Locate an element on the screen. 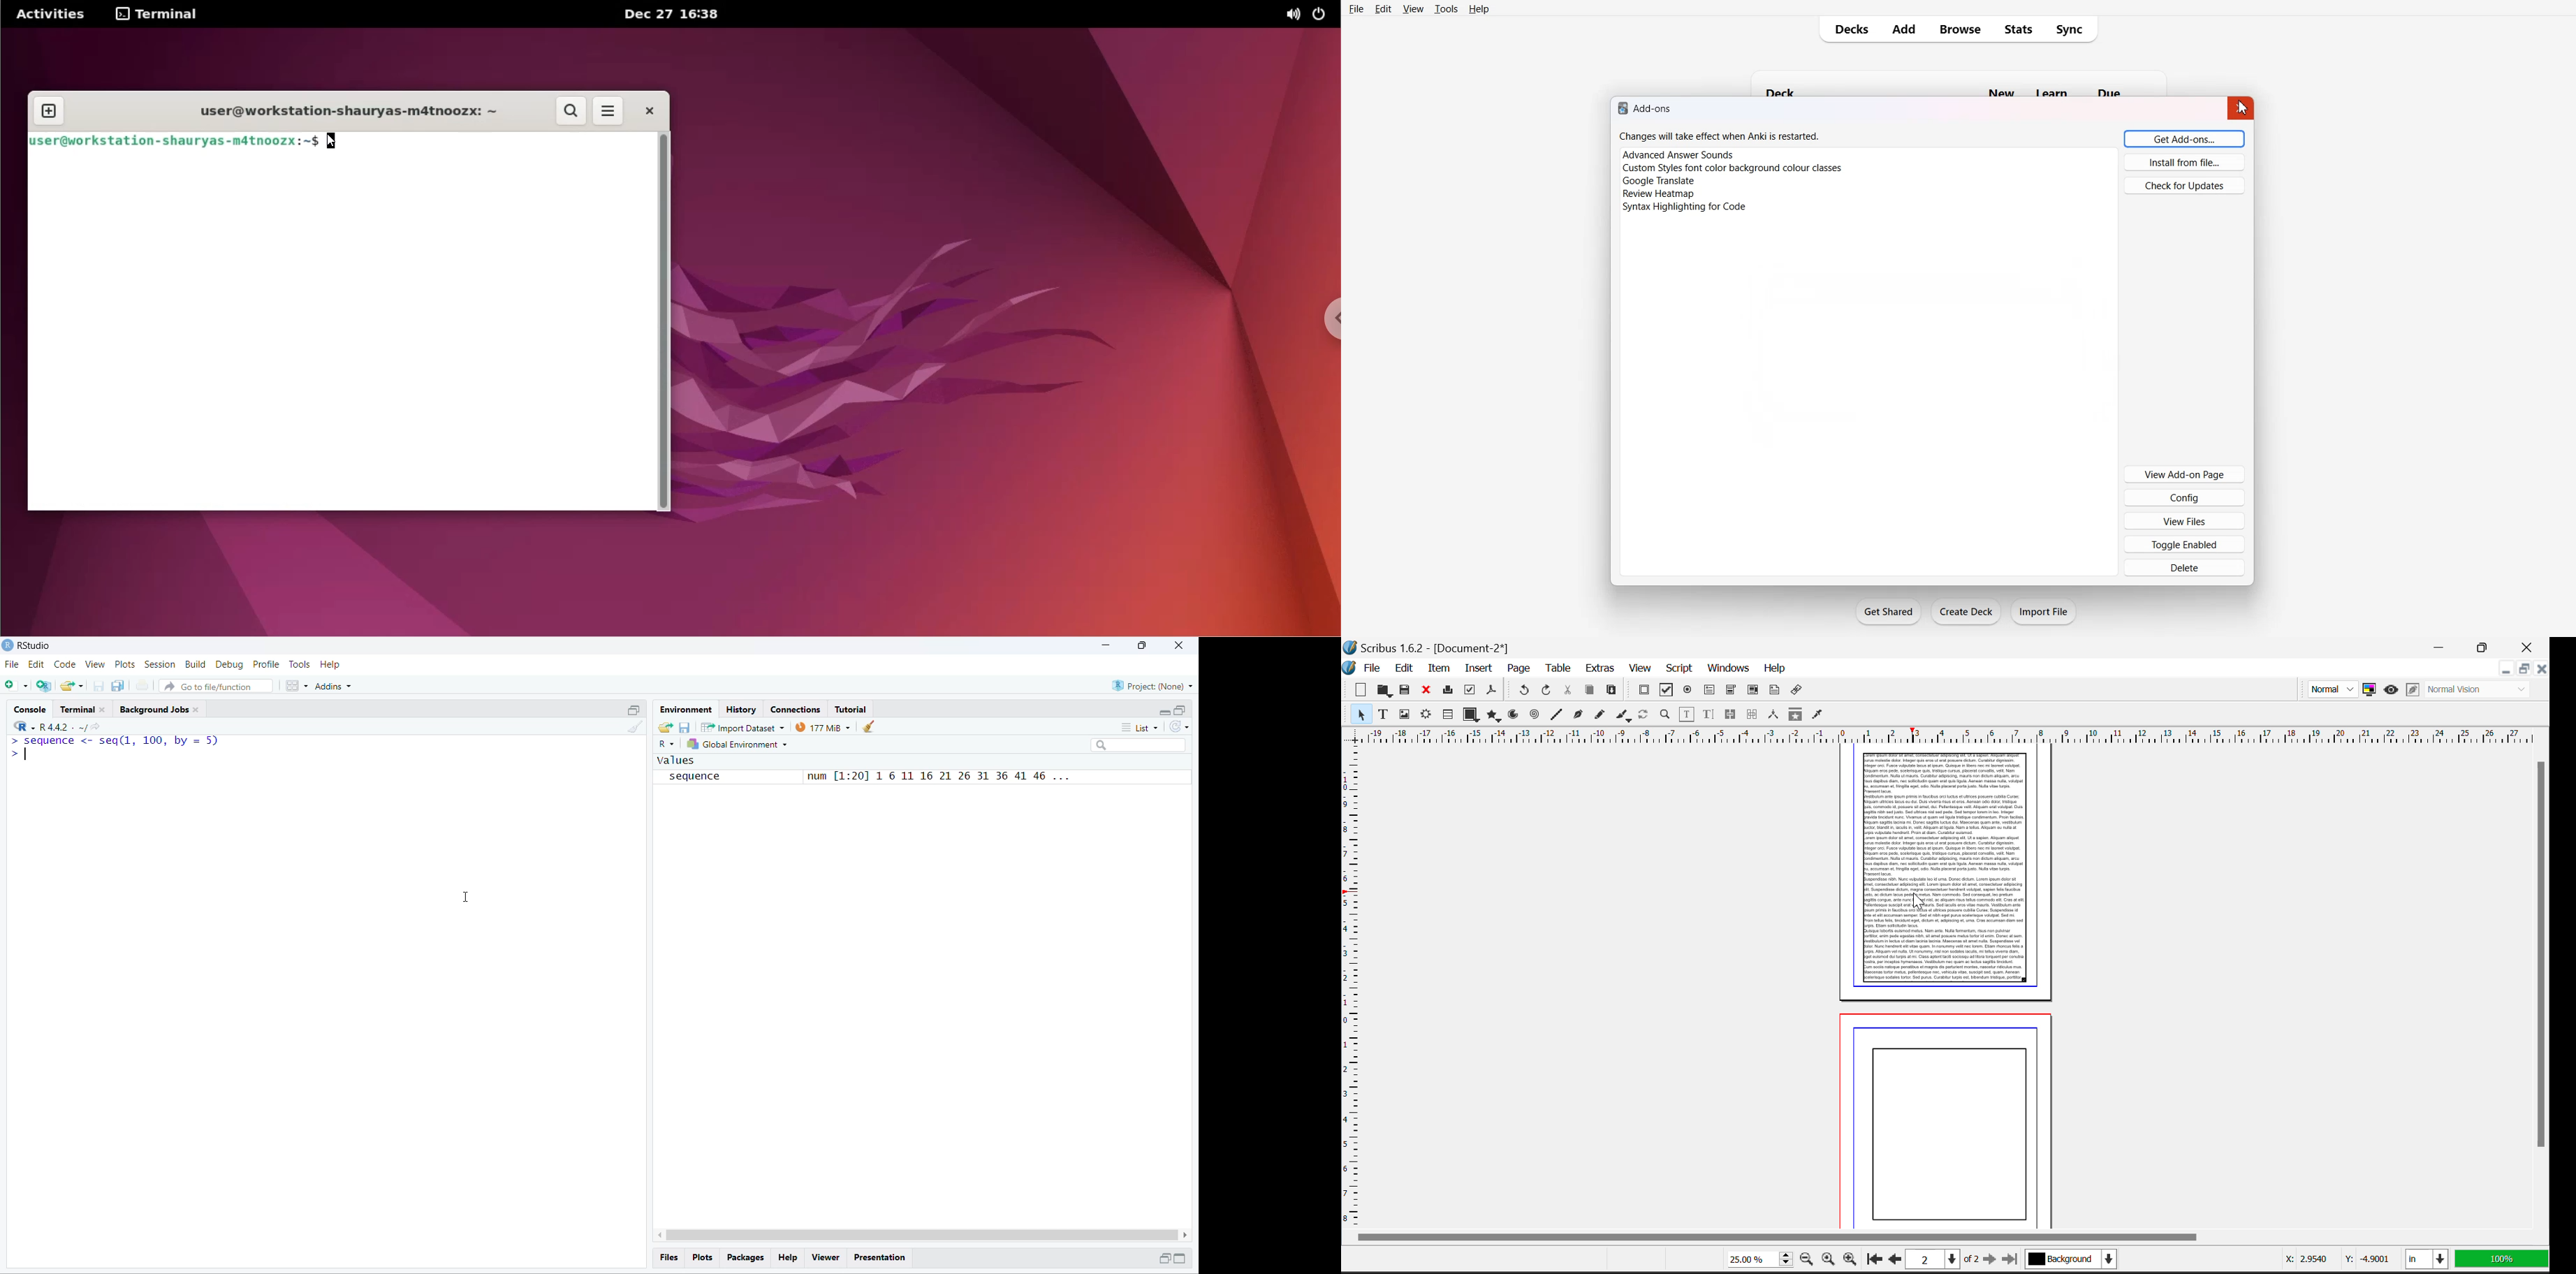  Background is located at coordinates (2080, 1261).